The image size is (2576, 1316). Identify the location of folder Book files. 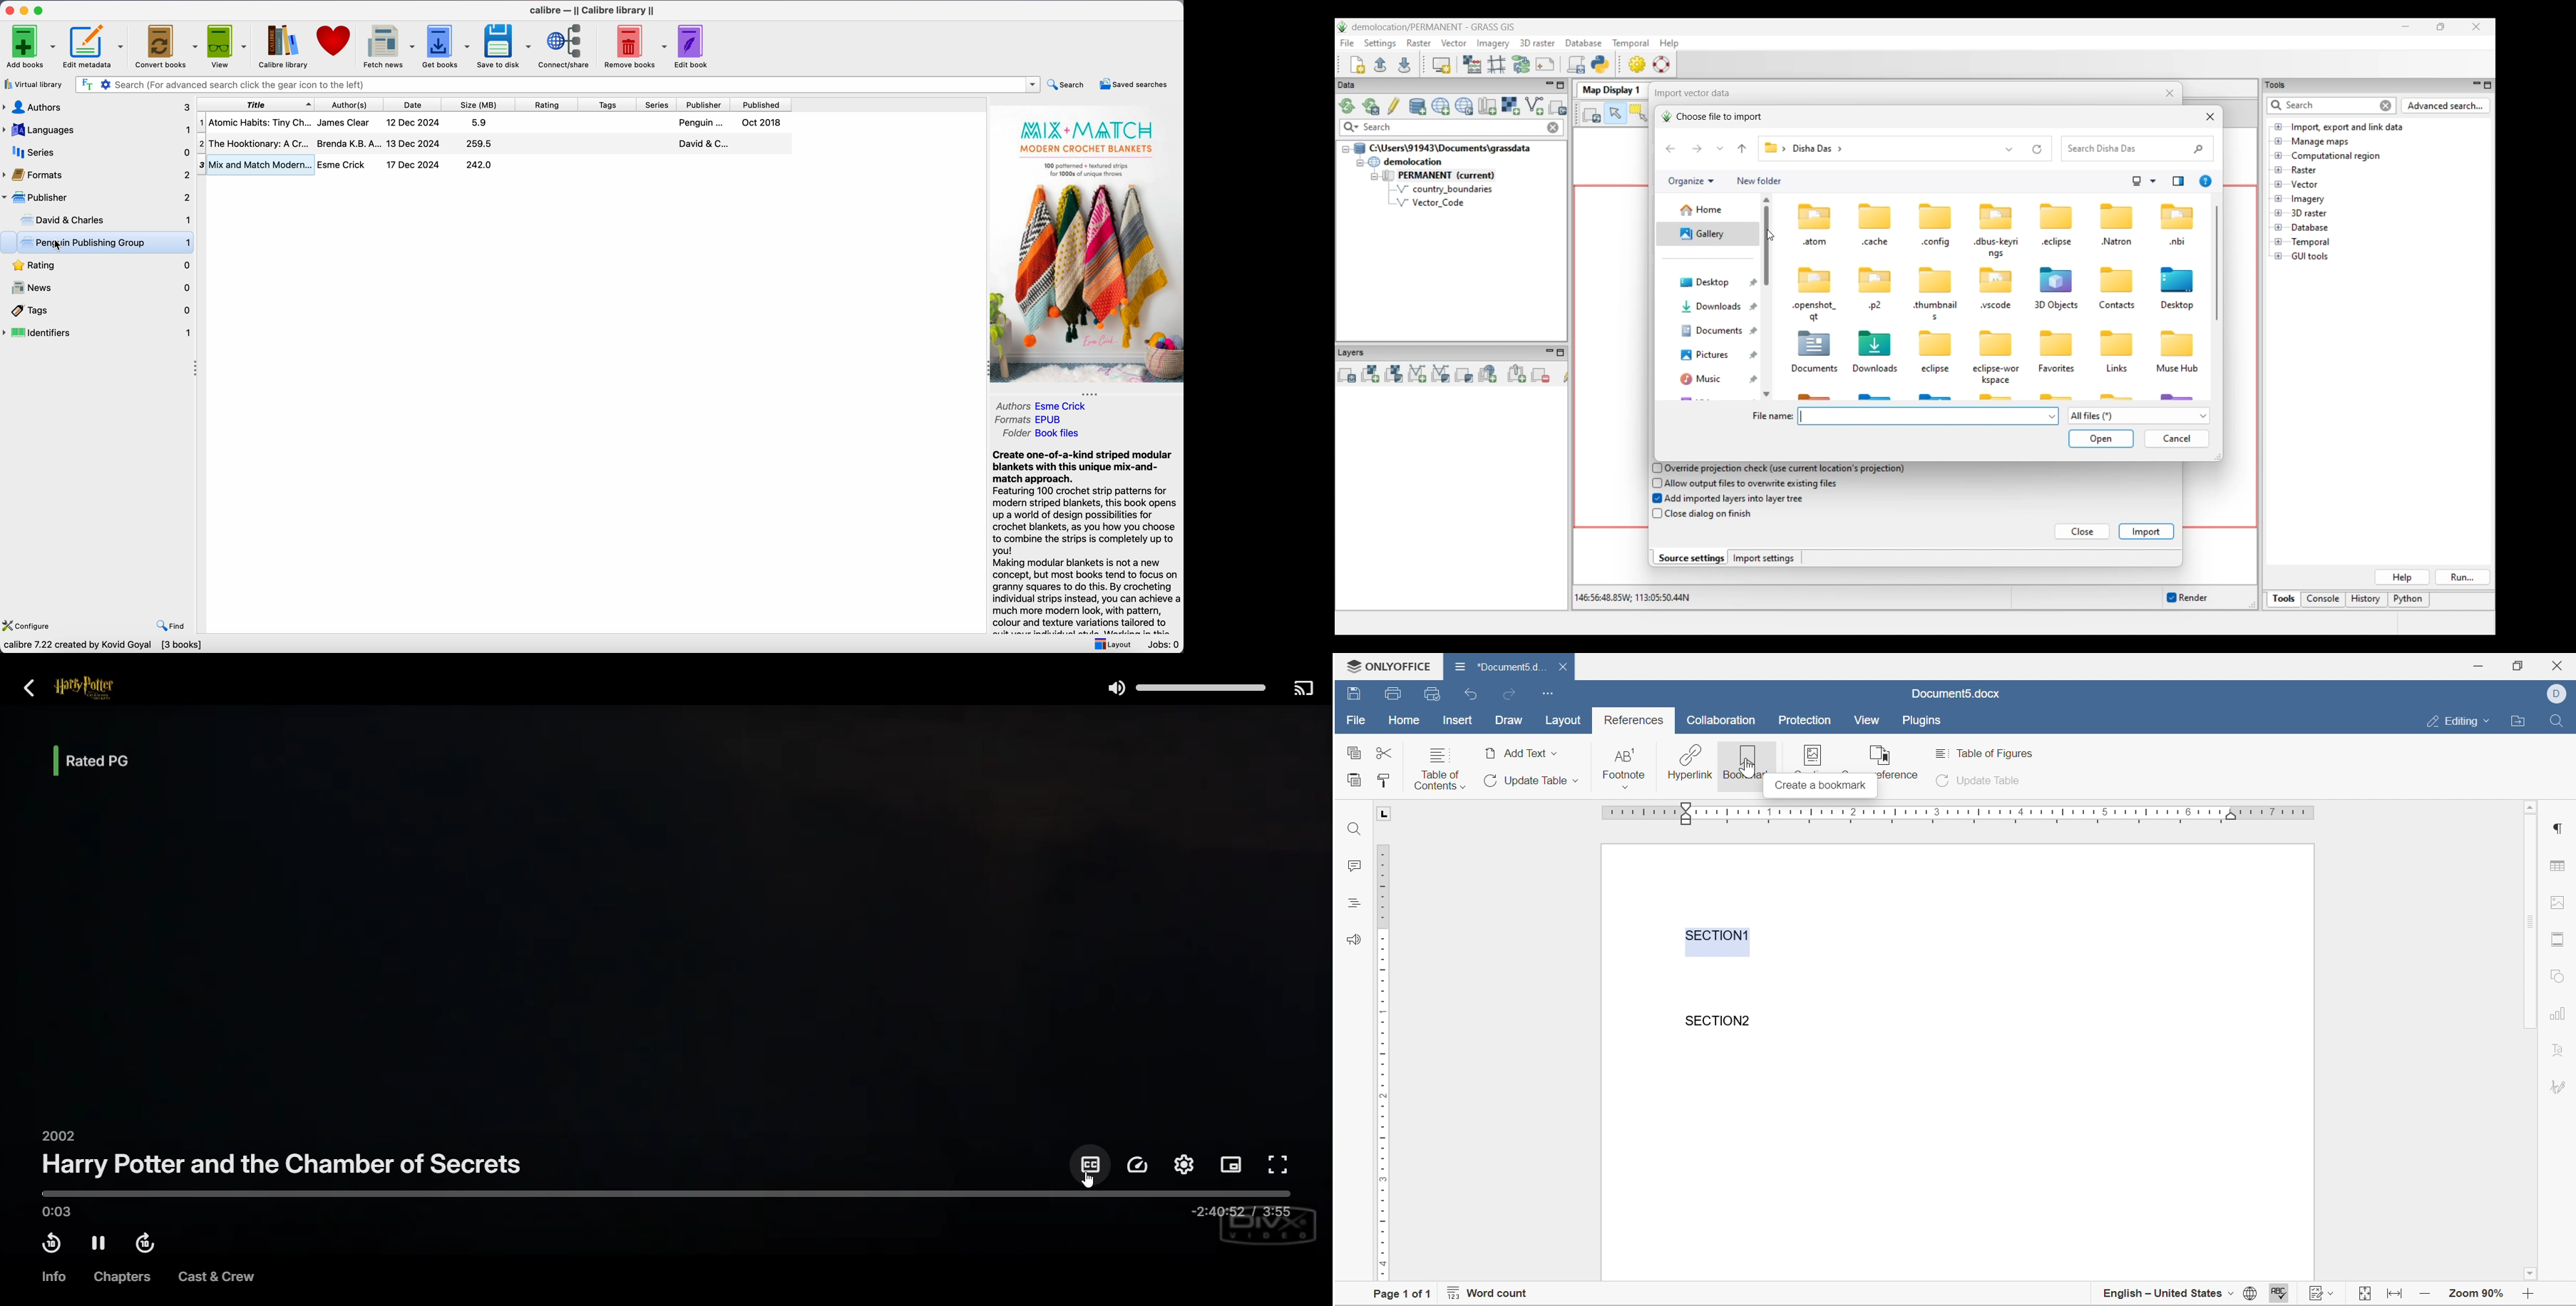
(1042, 433).